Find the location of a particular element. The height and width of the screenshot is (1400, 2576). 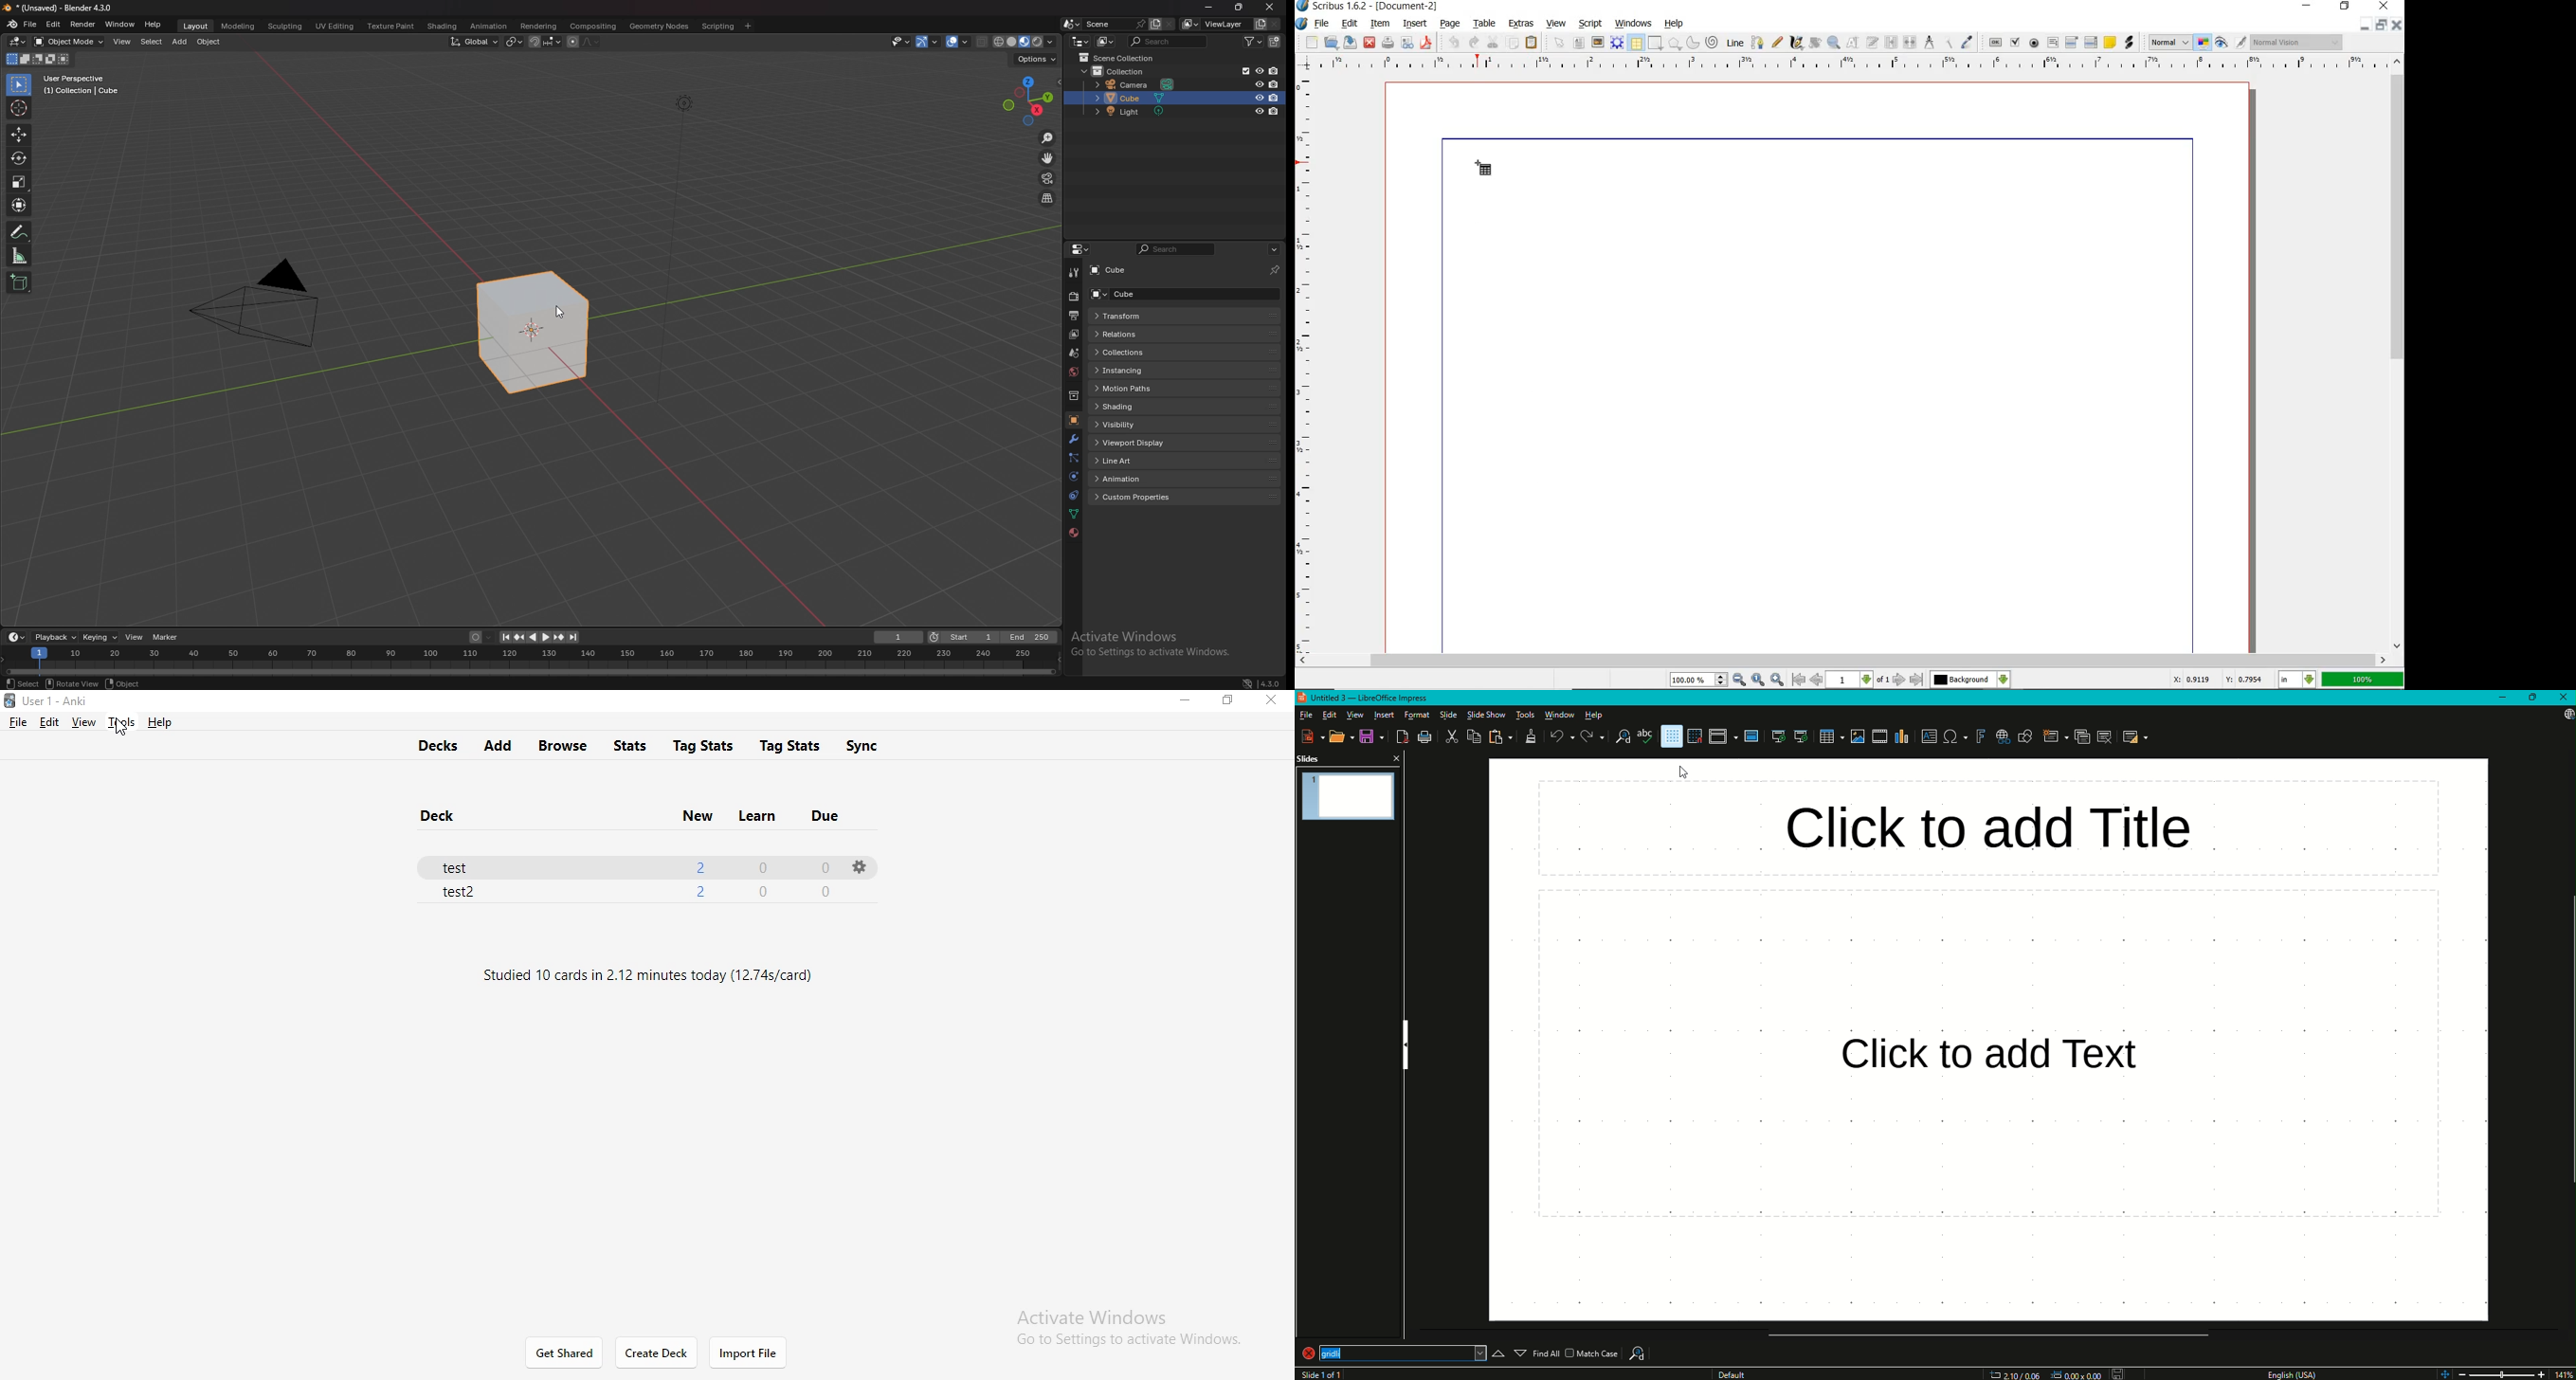

material is located at coordinates (1072, 533).